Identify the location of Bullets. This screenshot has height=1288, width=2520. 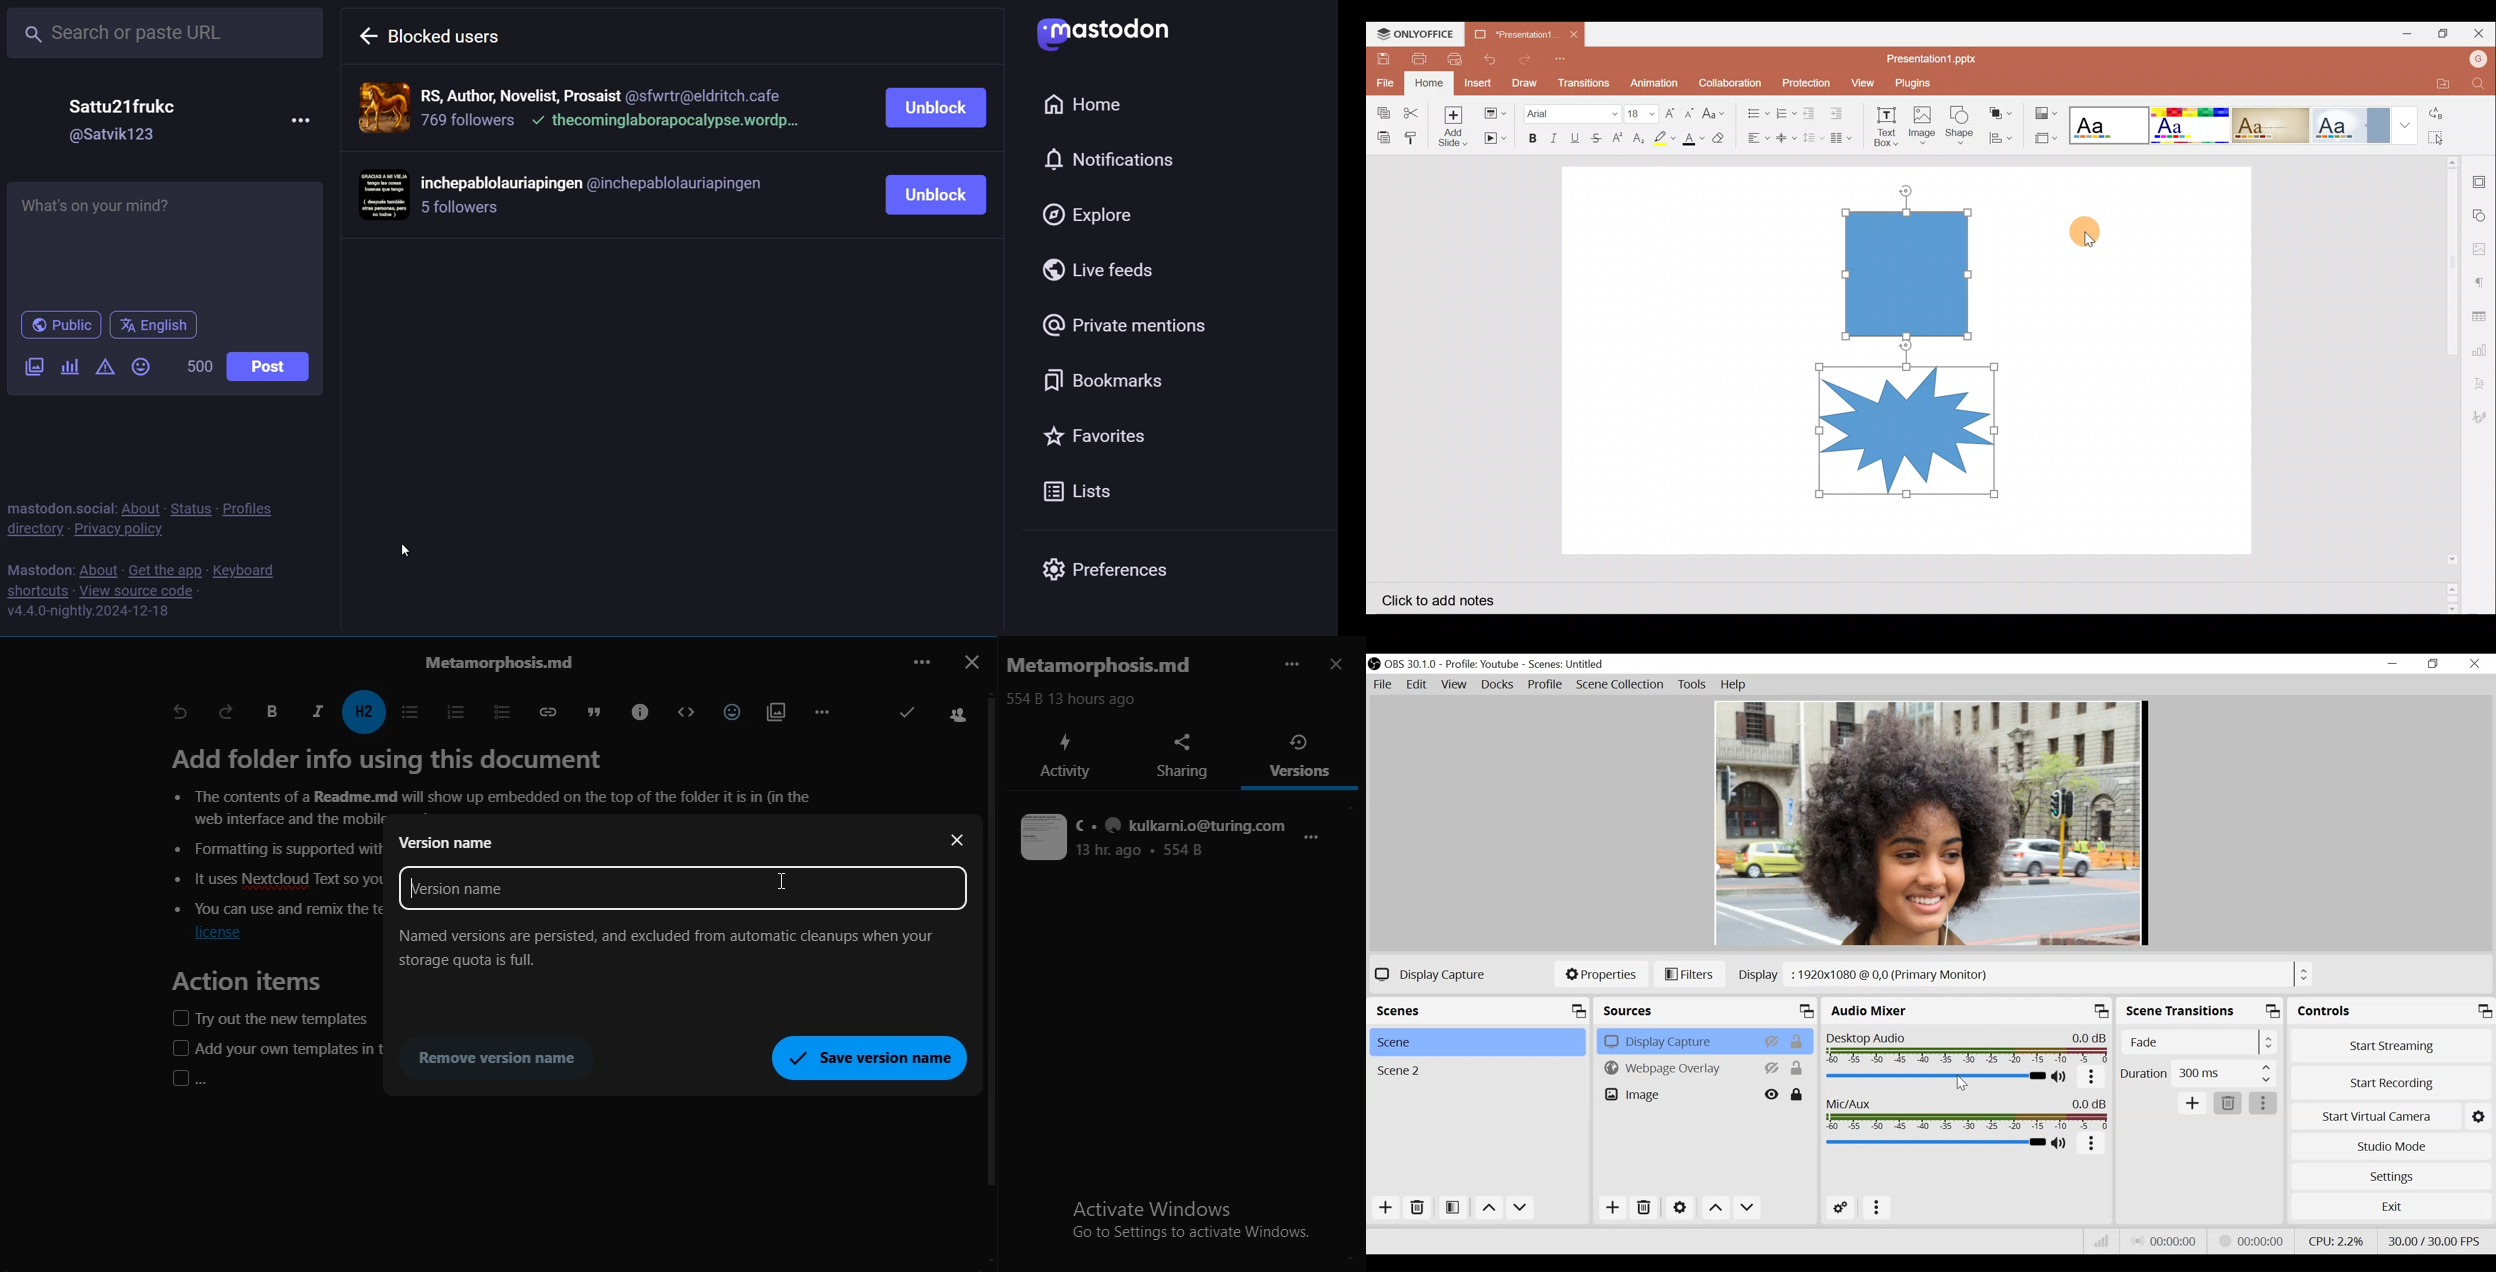
(1754, 110).